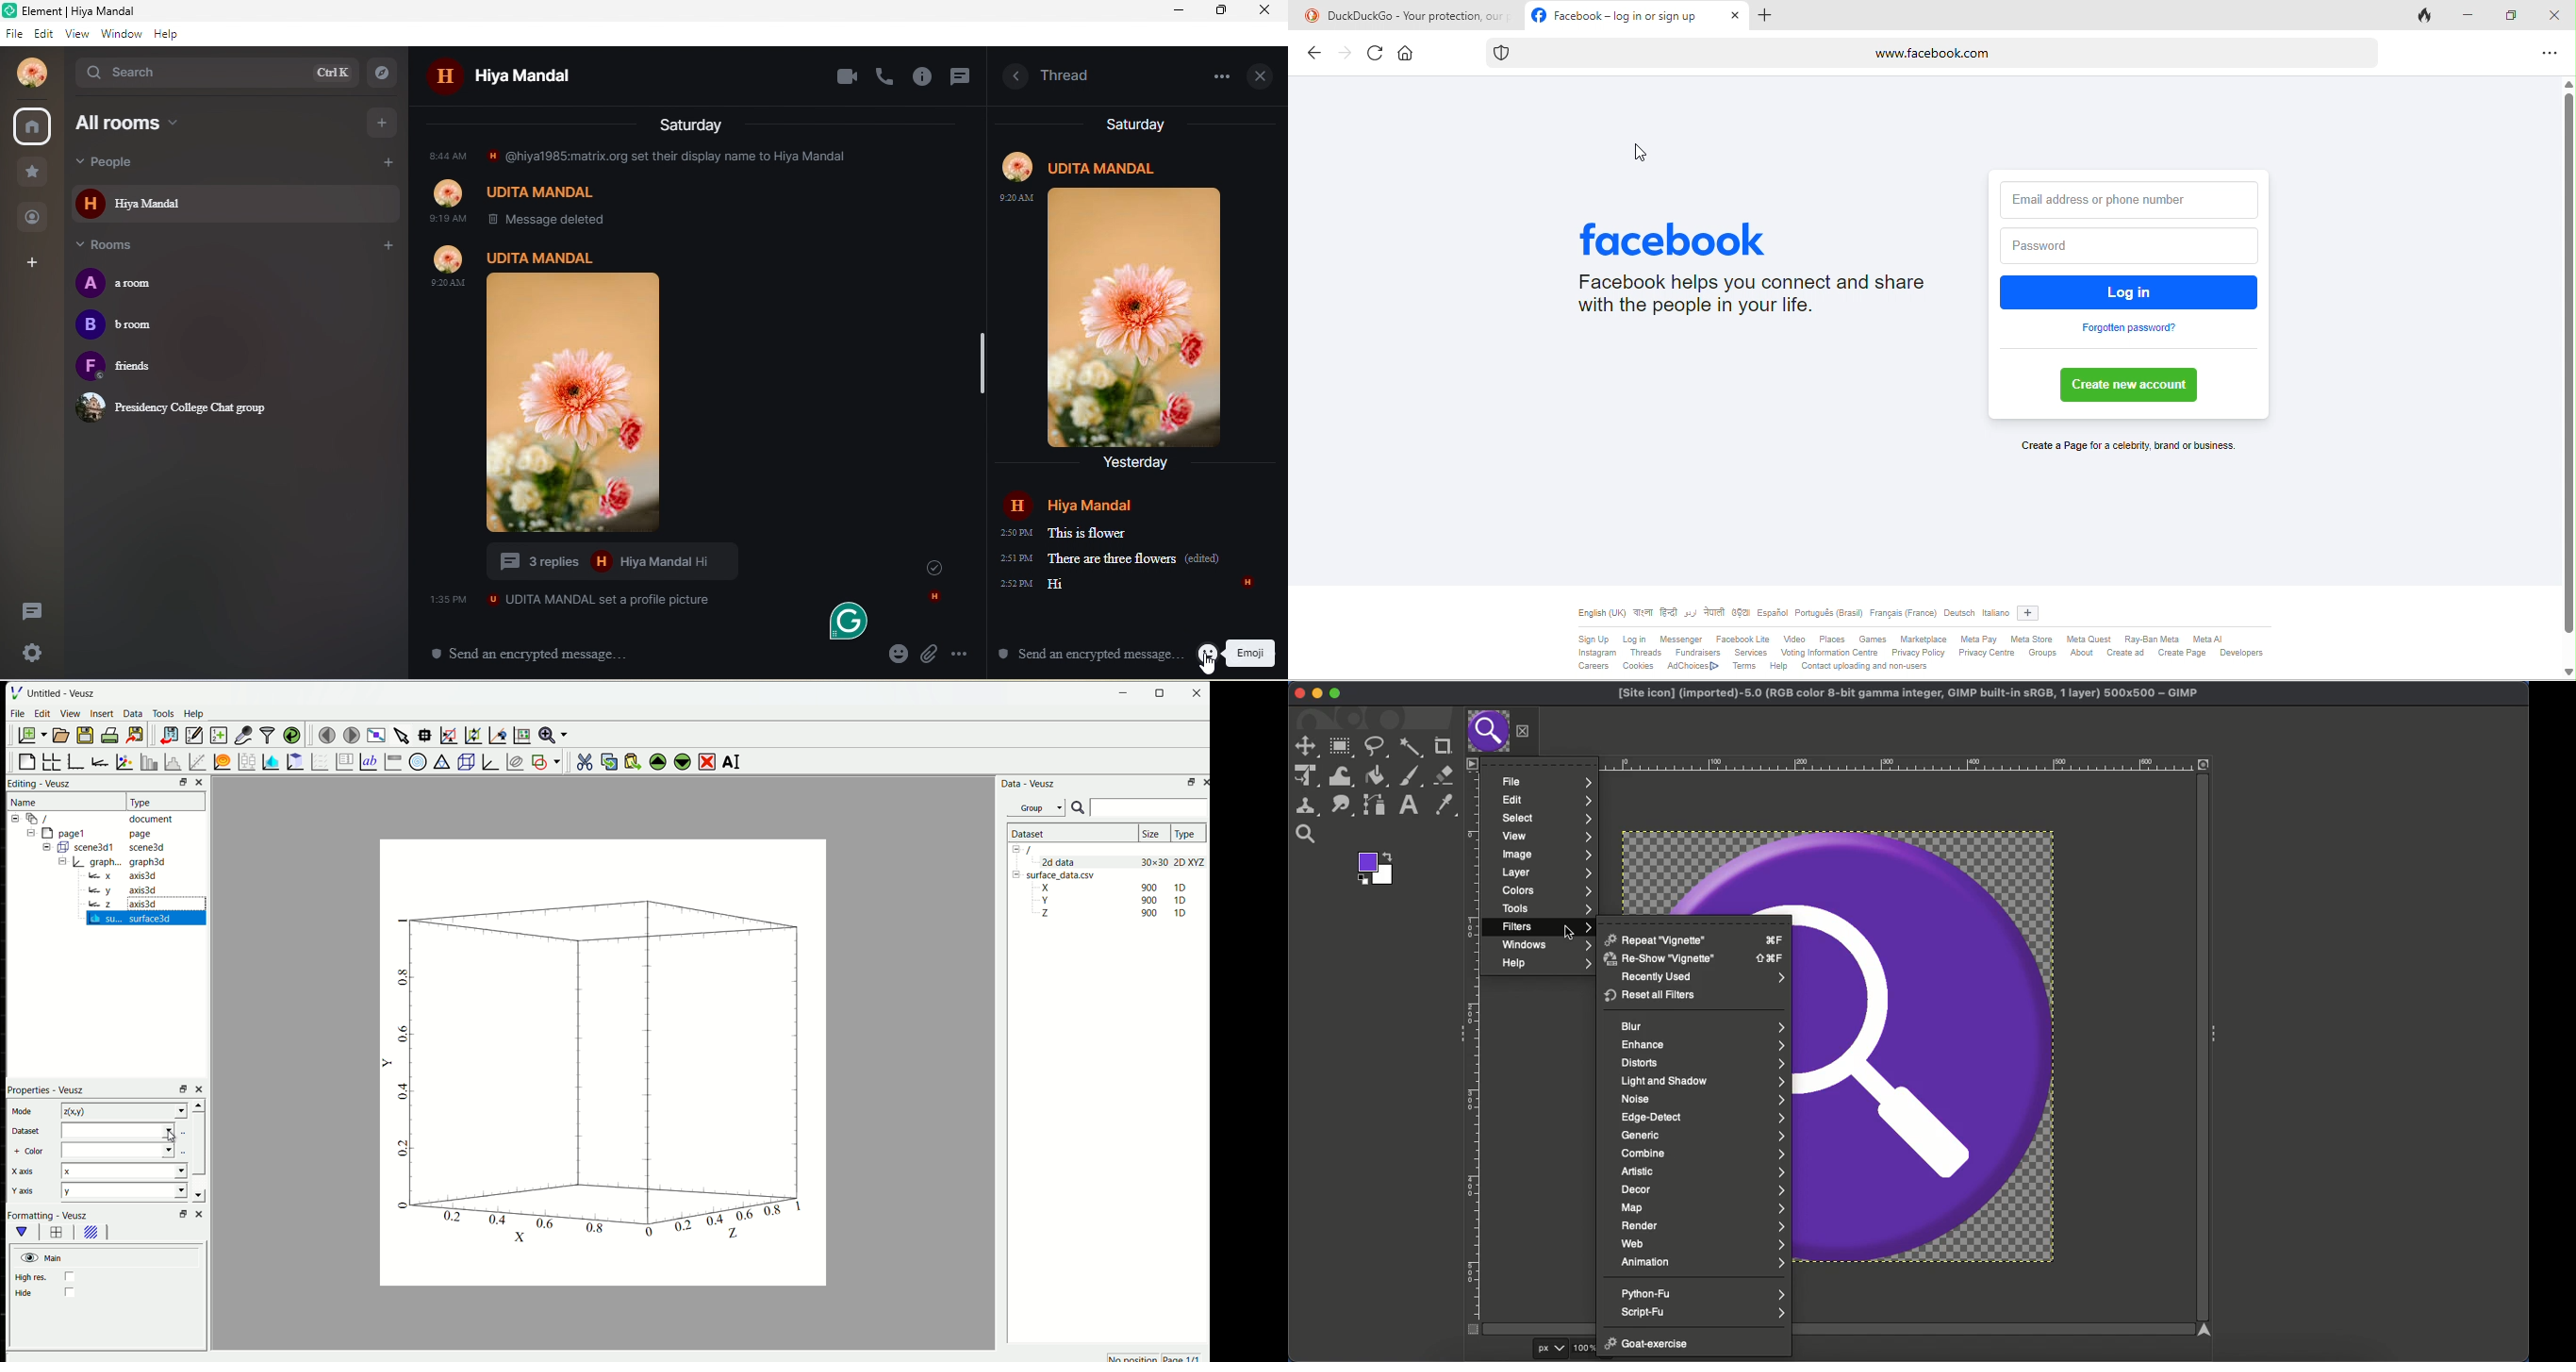 Image resolution: width=2576 pixels, height=1372 pixels. Describe the element at coordinates (96, 861) in the screenshot. I see `` at that location.